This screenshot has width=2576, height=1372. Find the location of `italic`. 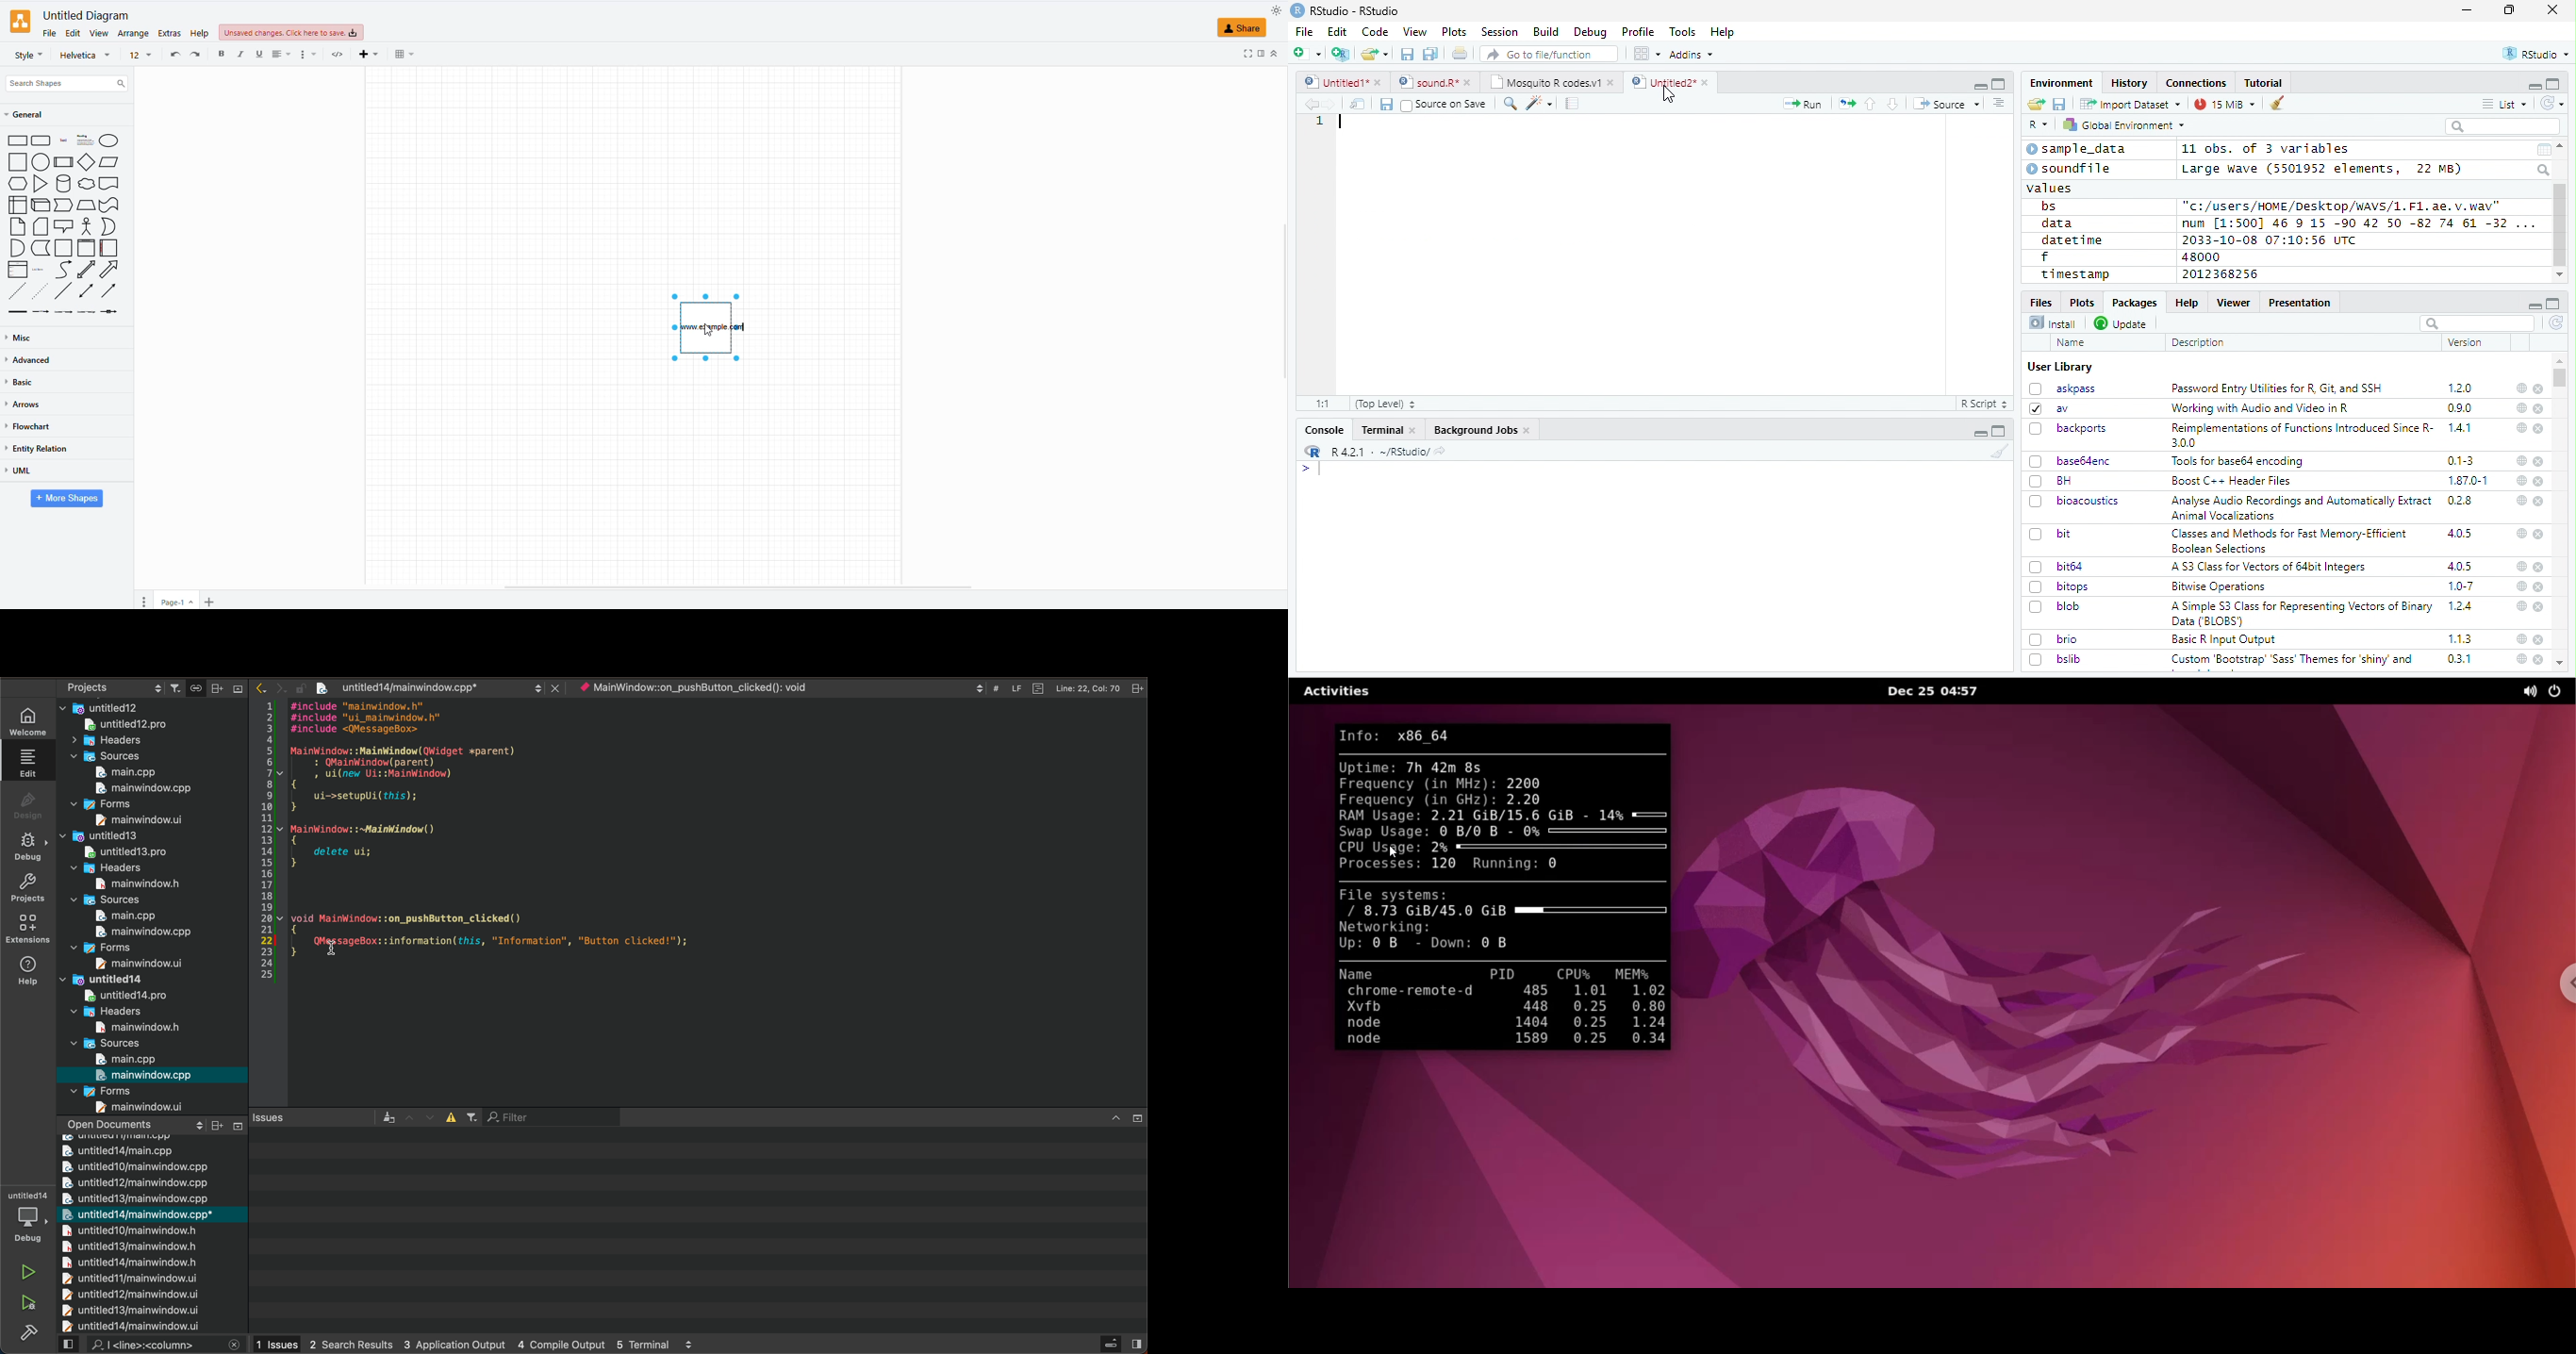

italic is located at coordinates (243, 54).